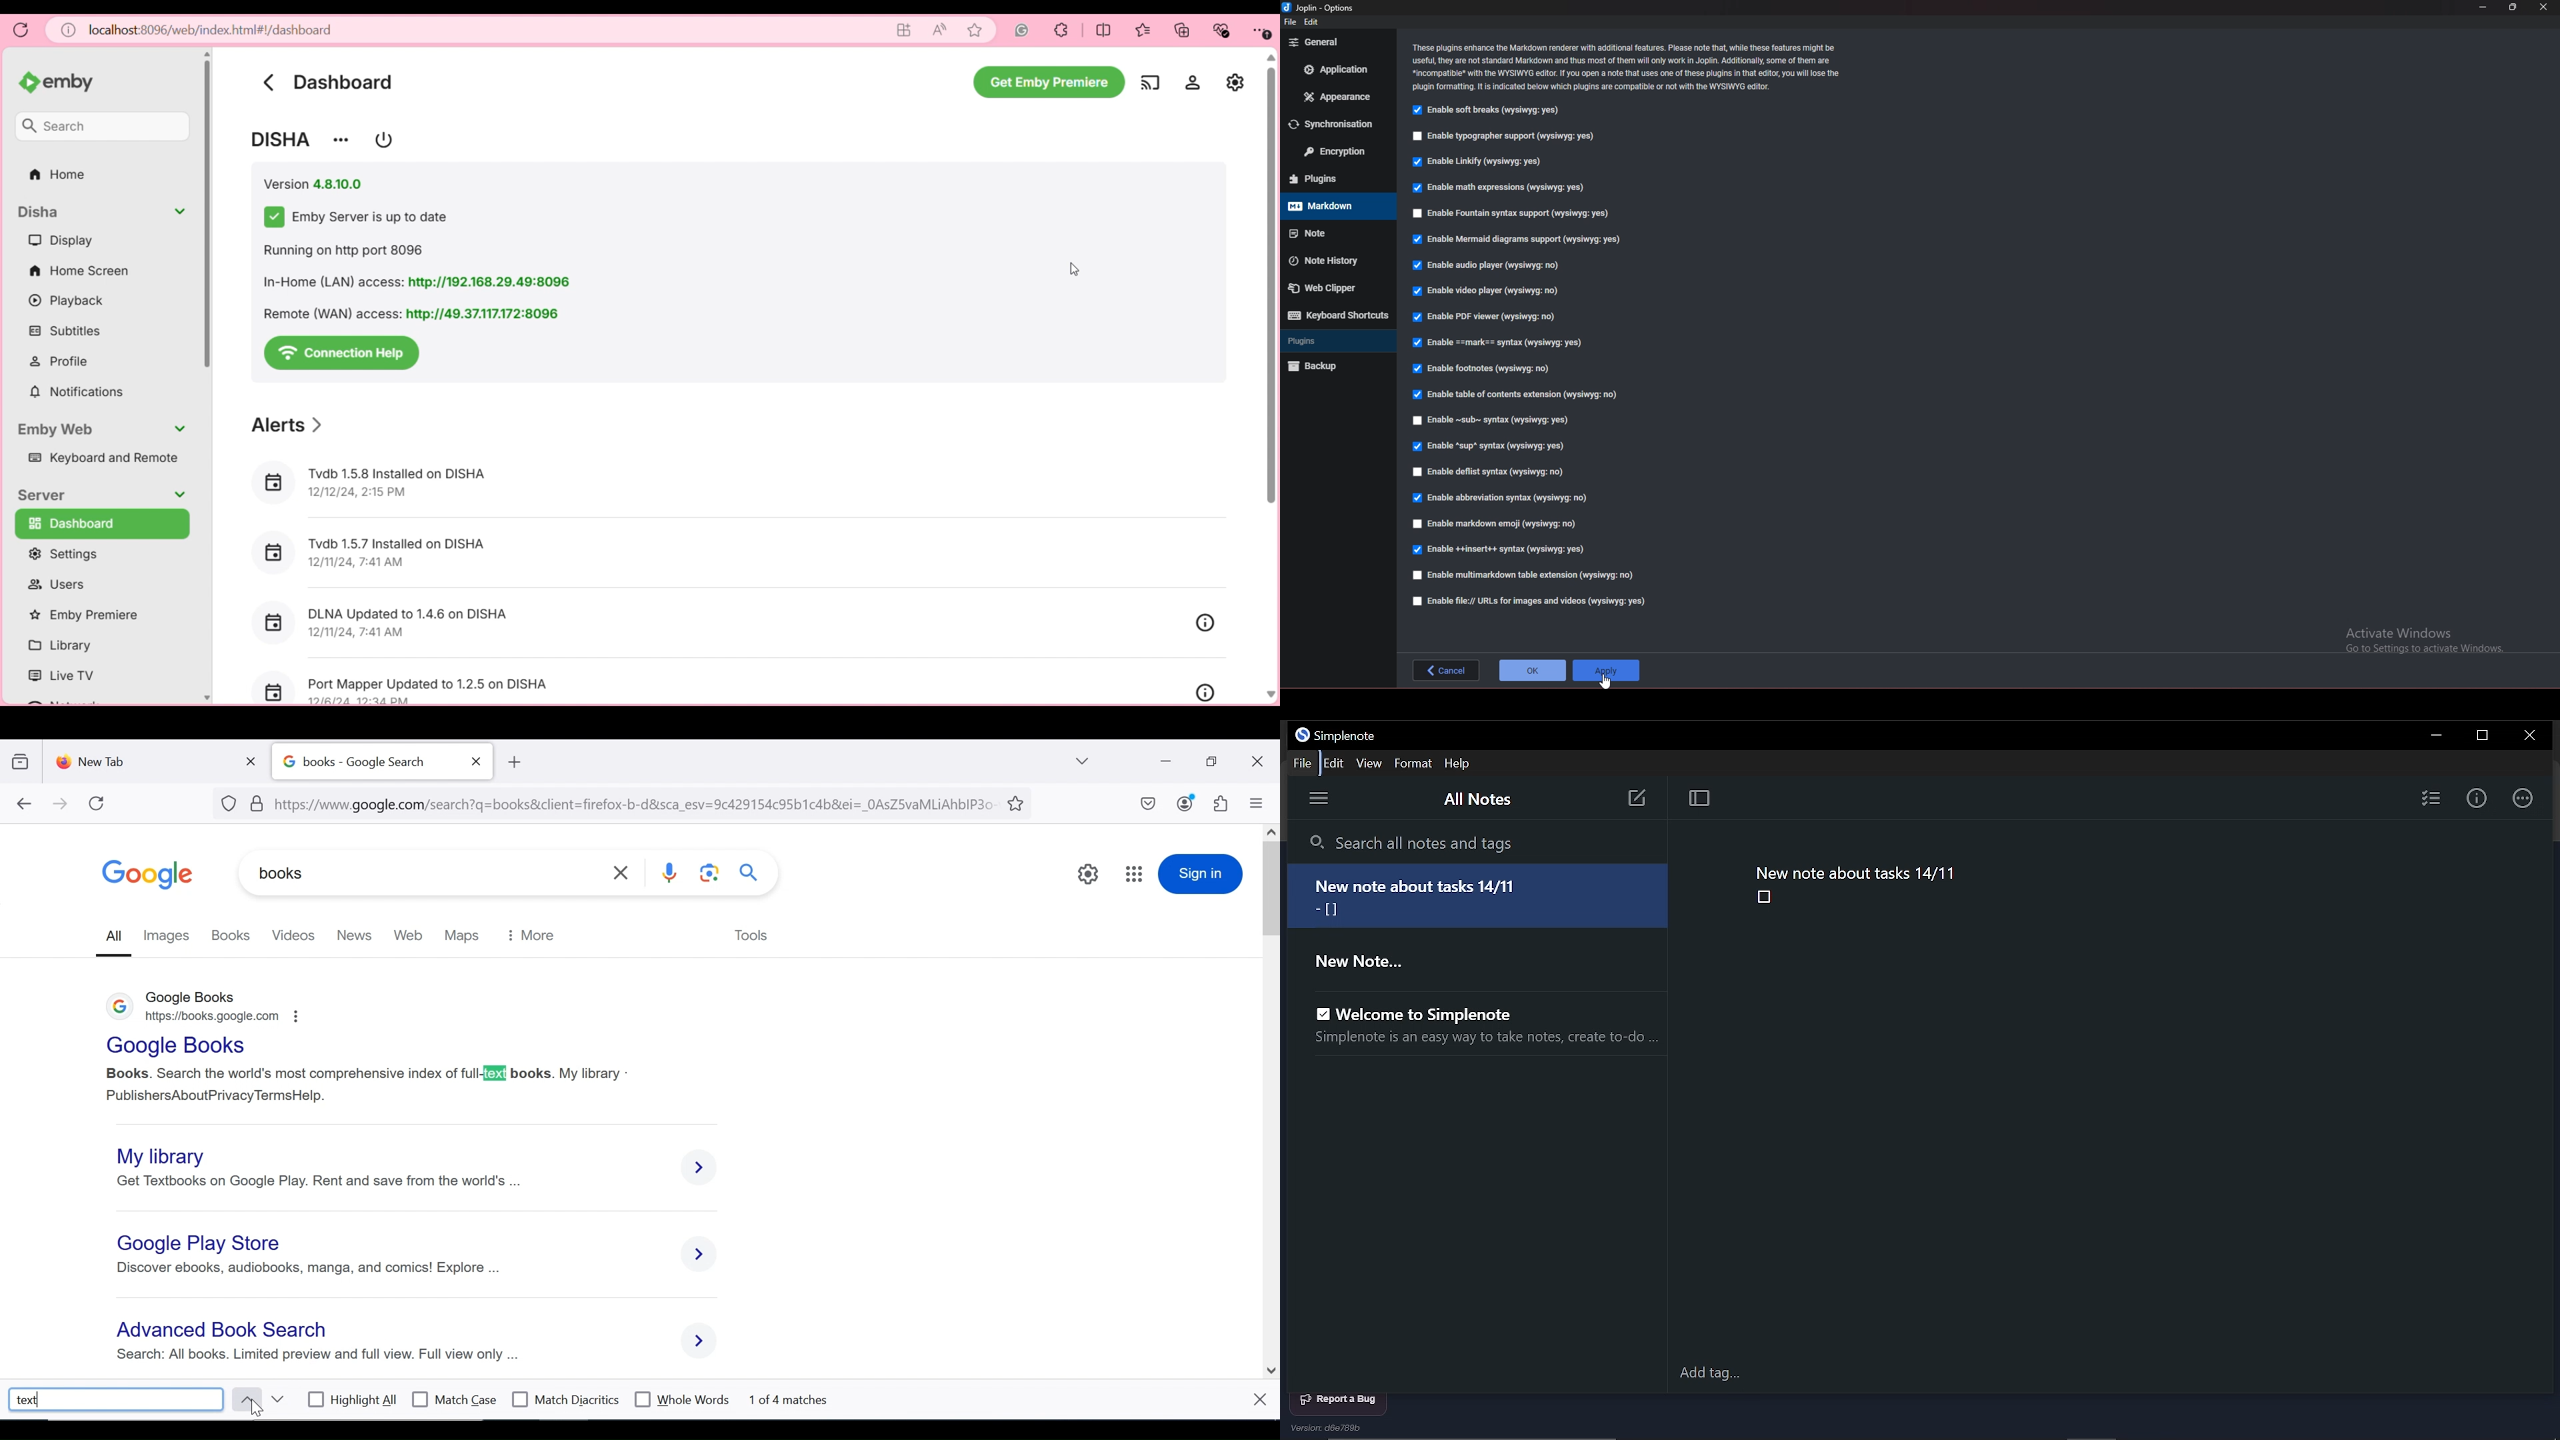 This screenshot has width=2576, height=1456. Describe the element at coordinates (1497, 188) in the screenshot. I see `enable math expressions` at that location.